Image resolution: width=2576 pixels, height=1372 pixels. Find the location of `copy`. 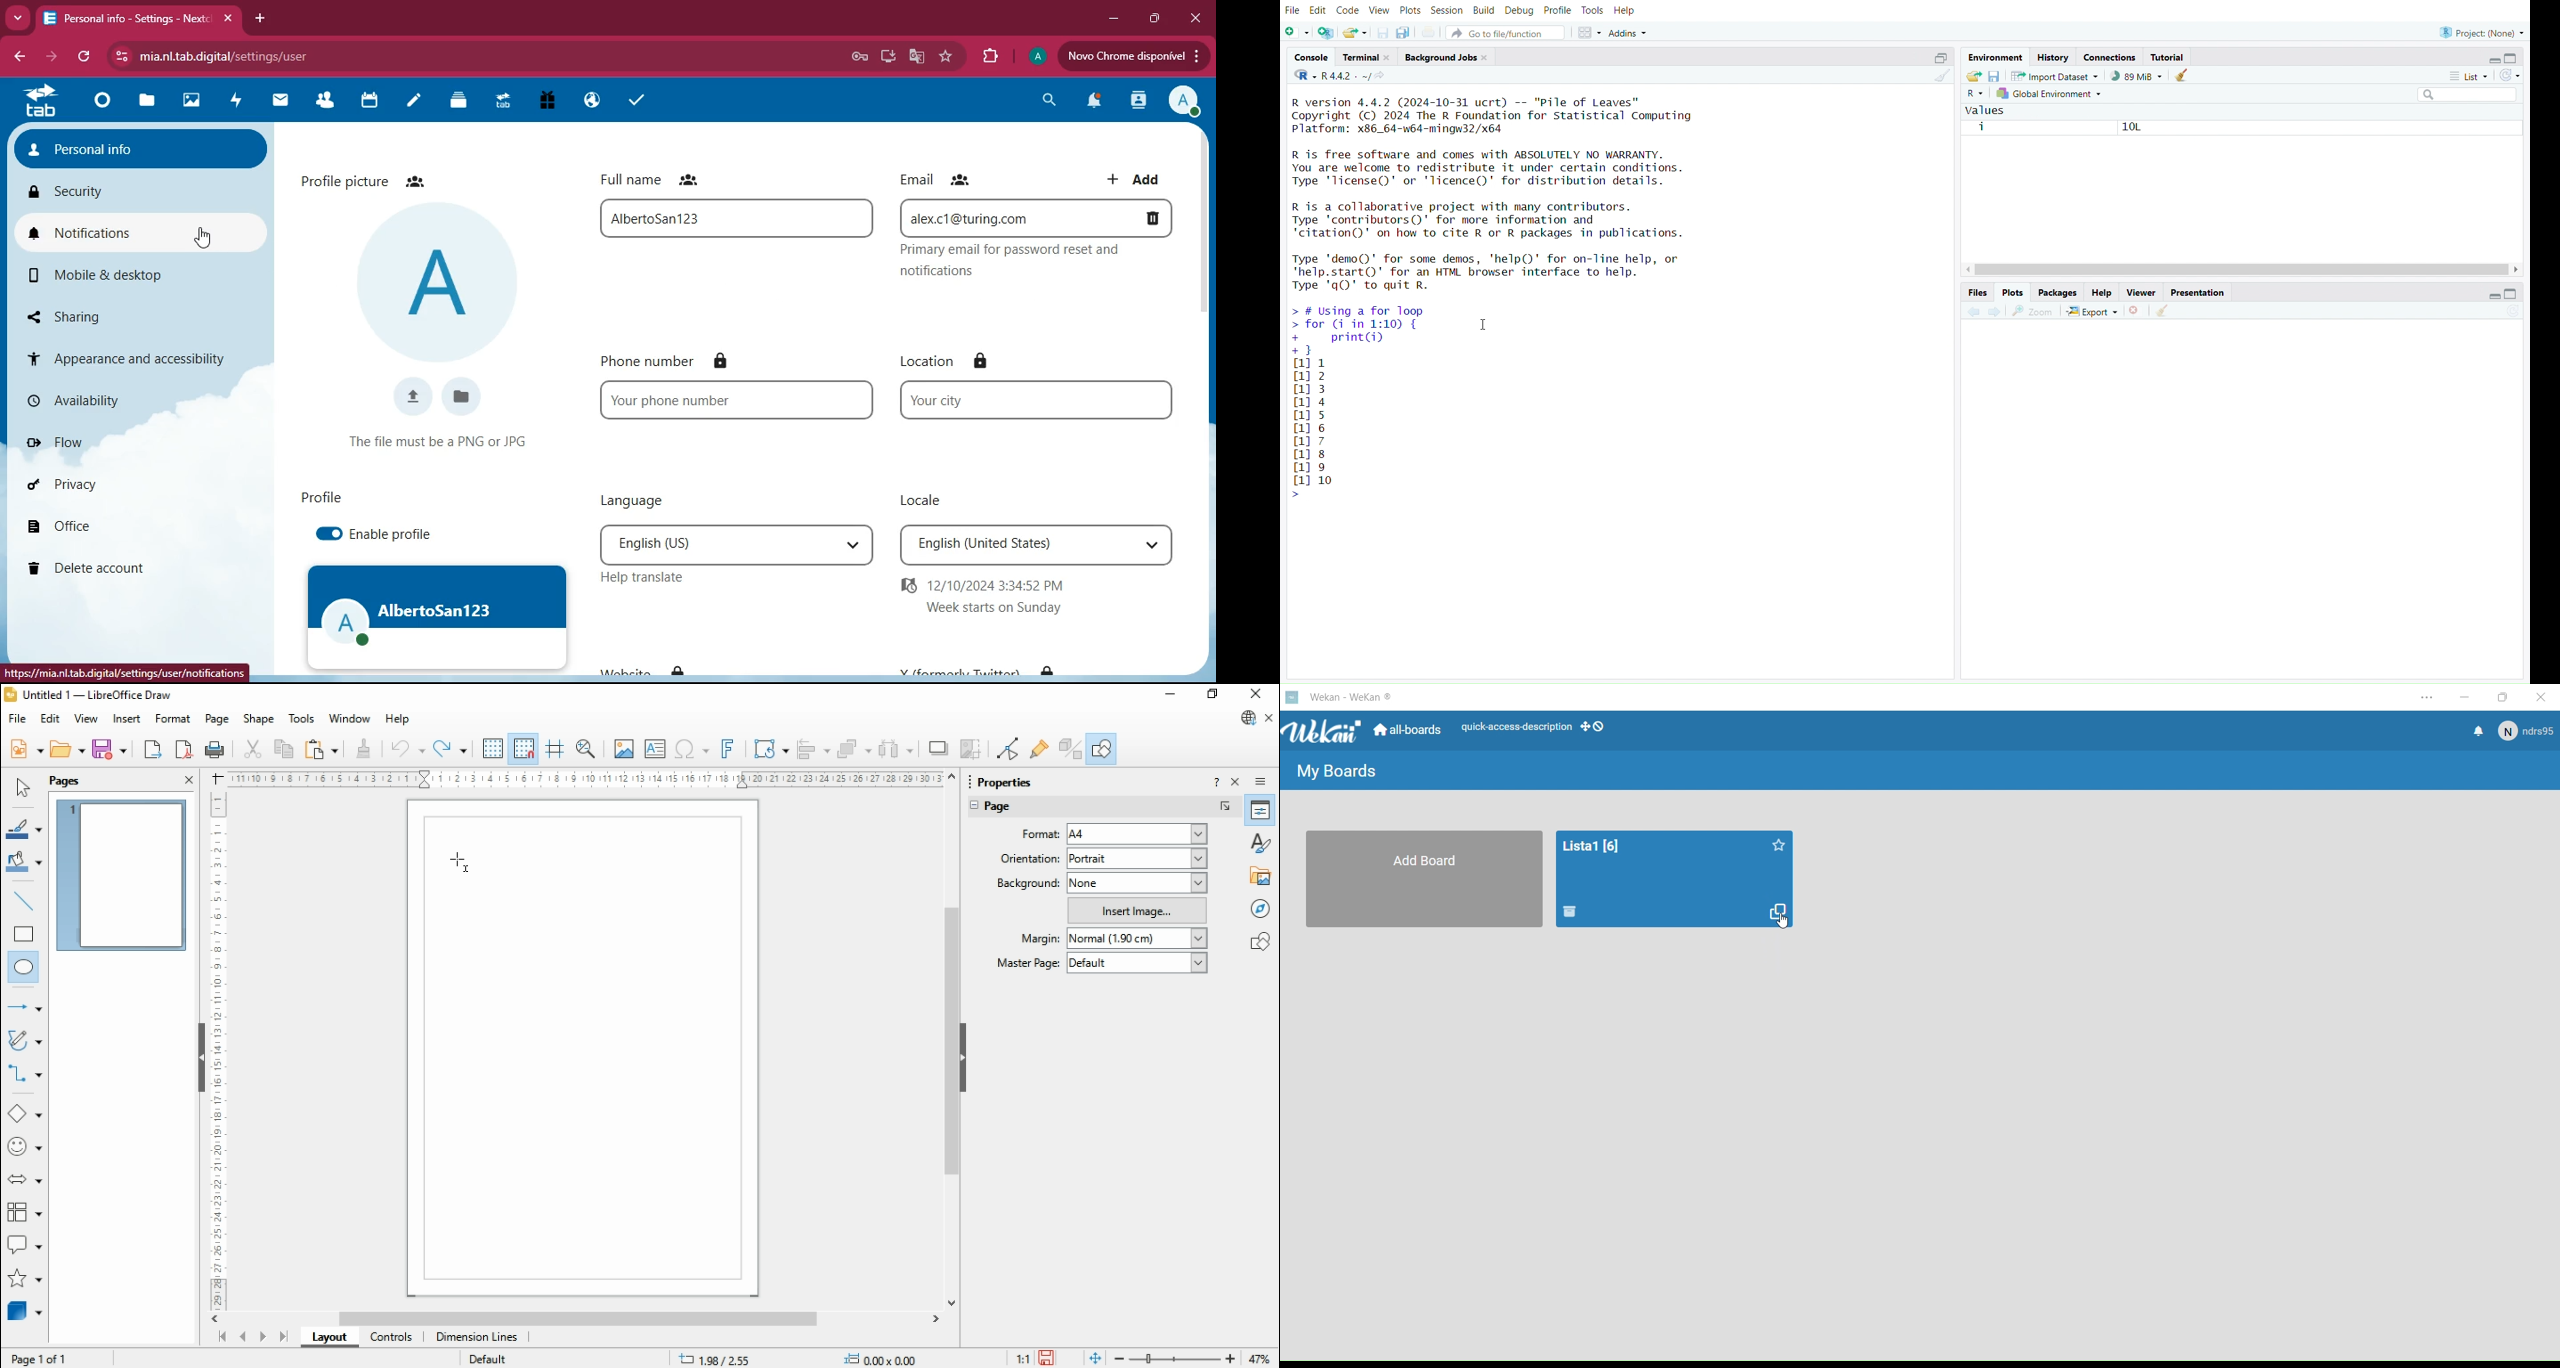

copy is located at coordinates (284, 748).